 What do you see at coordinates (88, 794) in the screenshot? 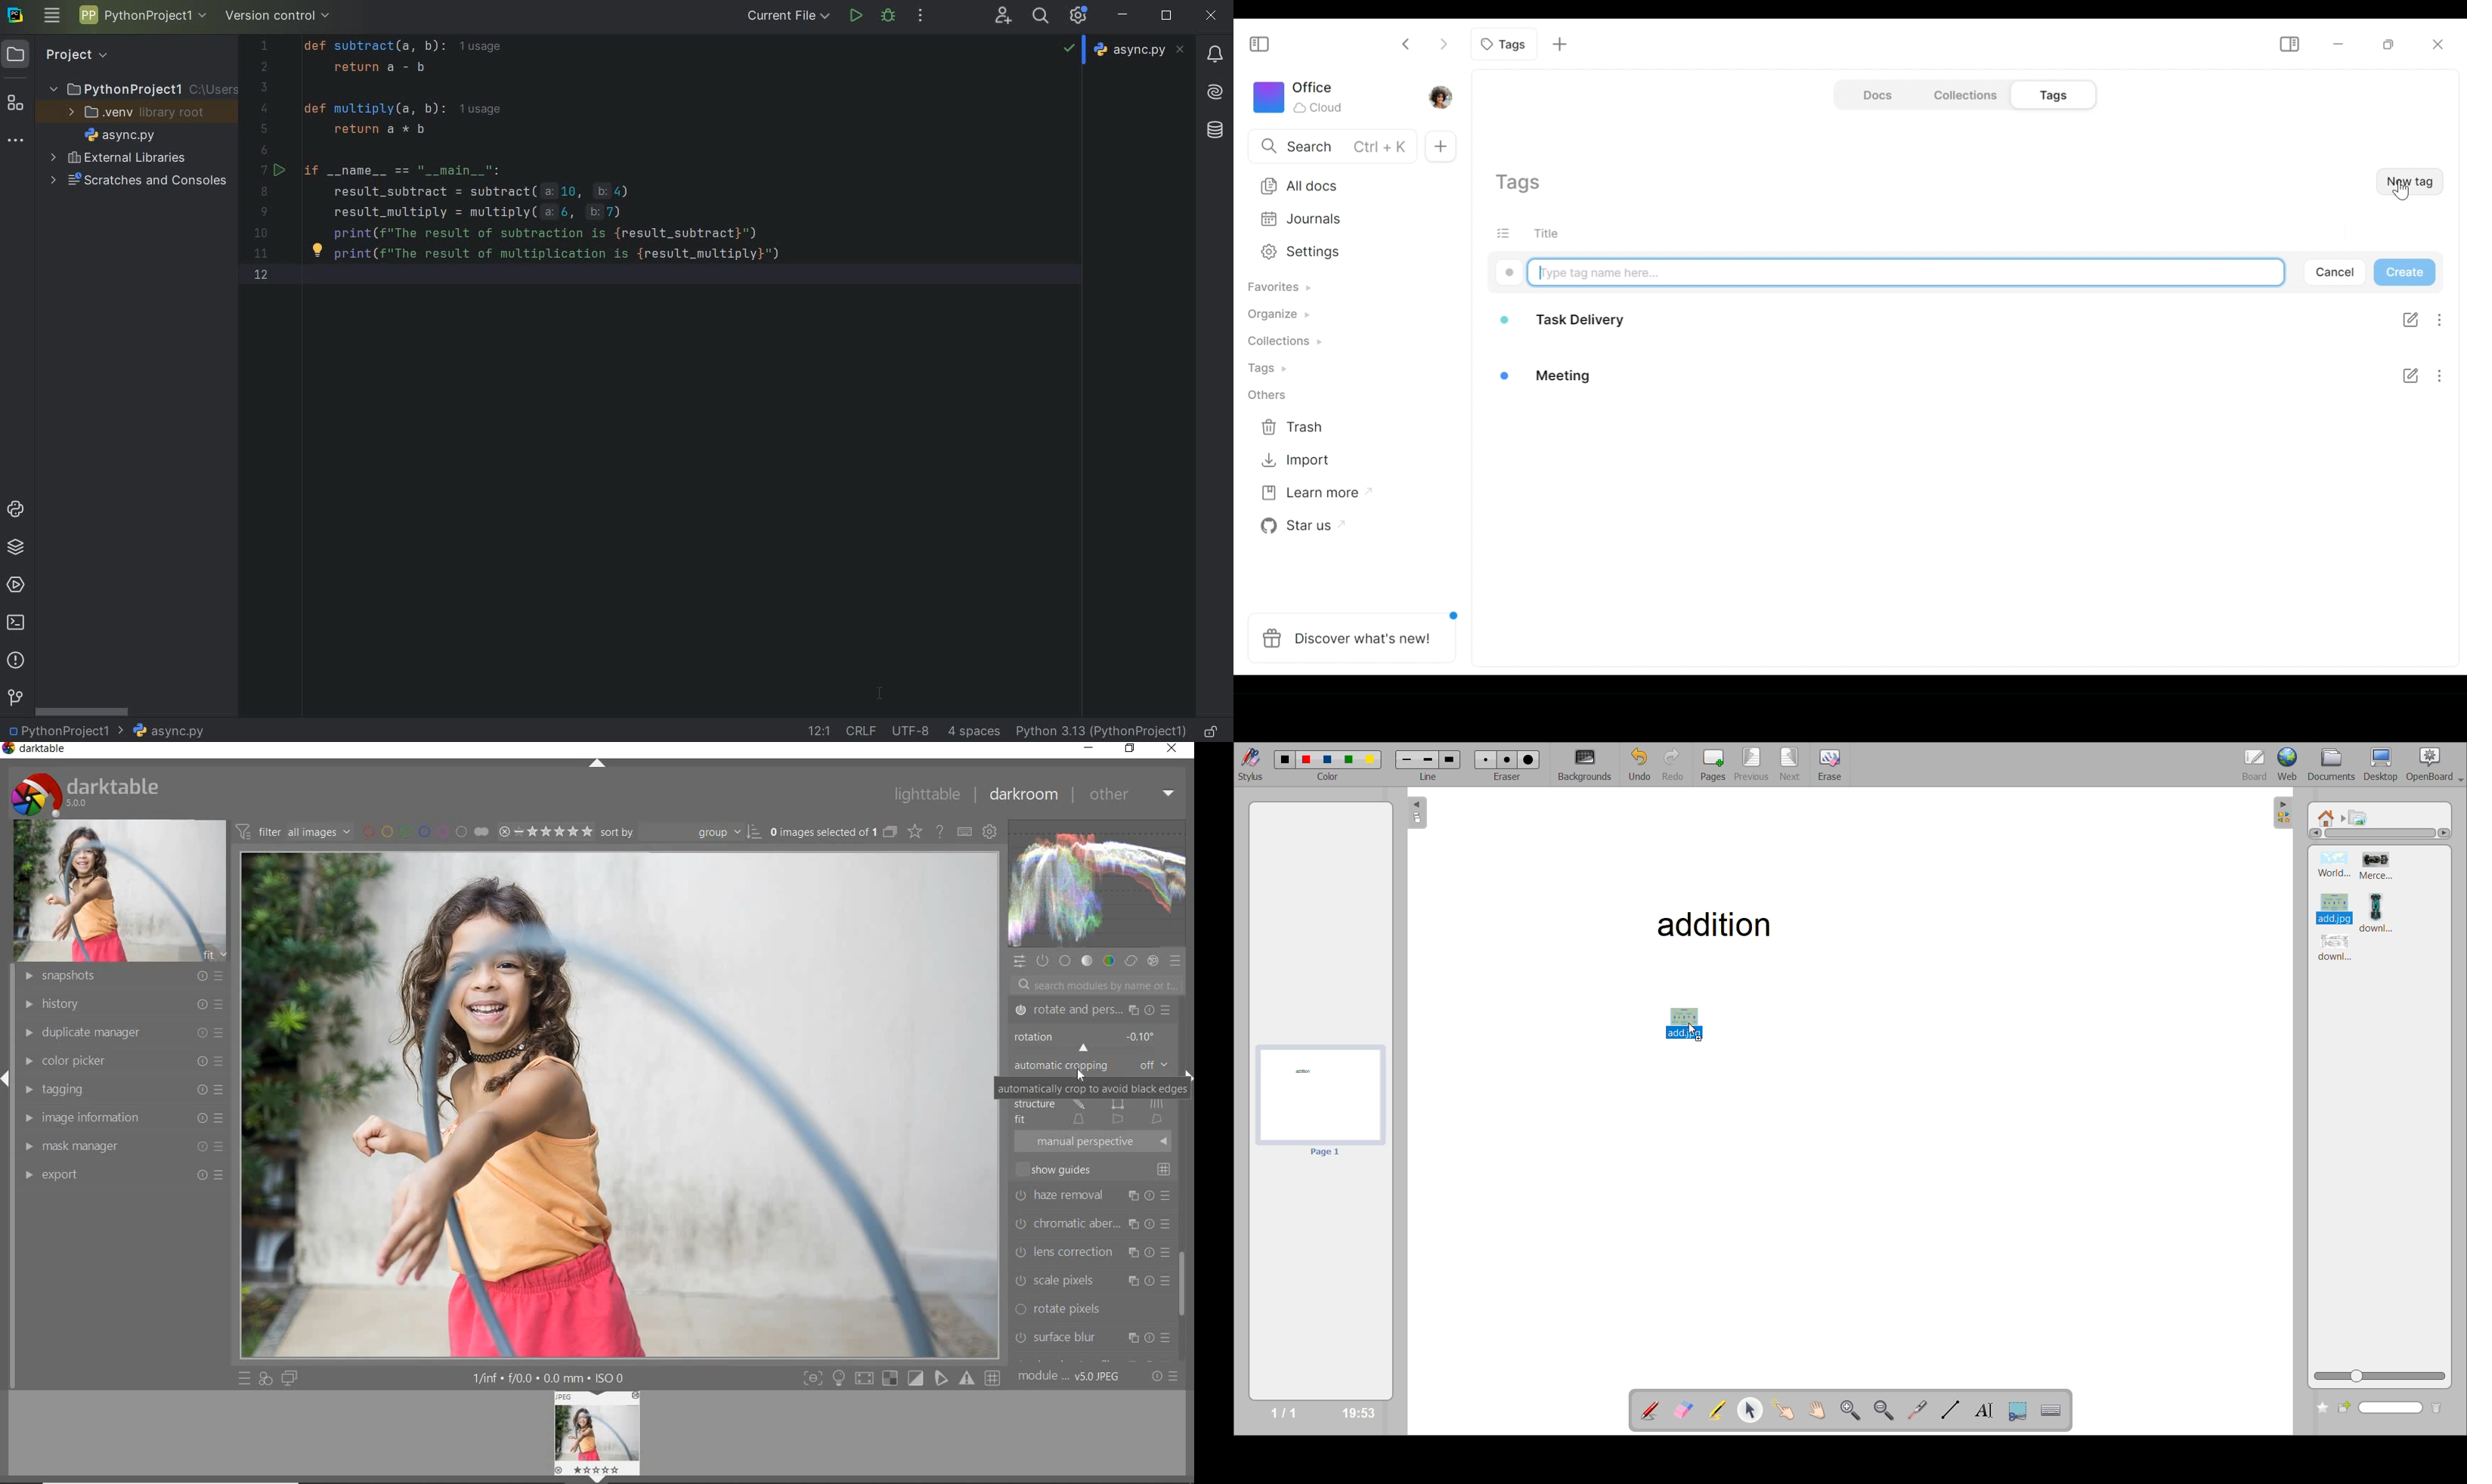
I see `system logo & name` at bounding box center [88, 794].